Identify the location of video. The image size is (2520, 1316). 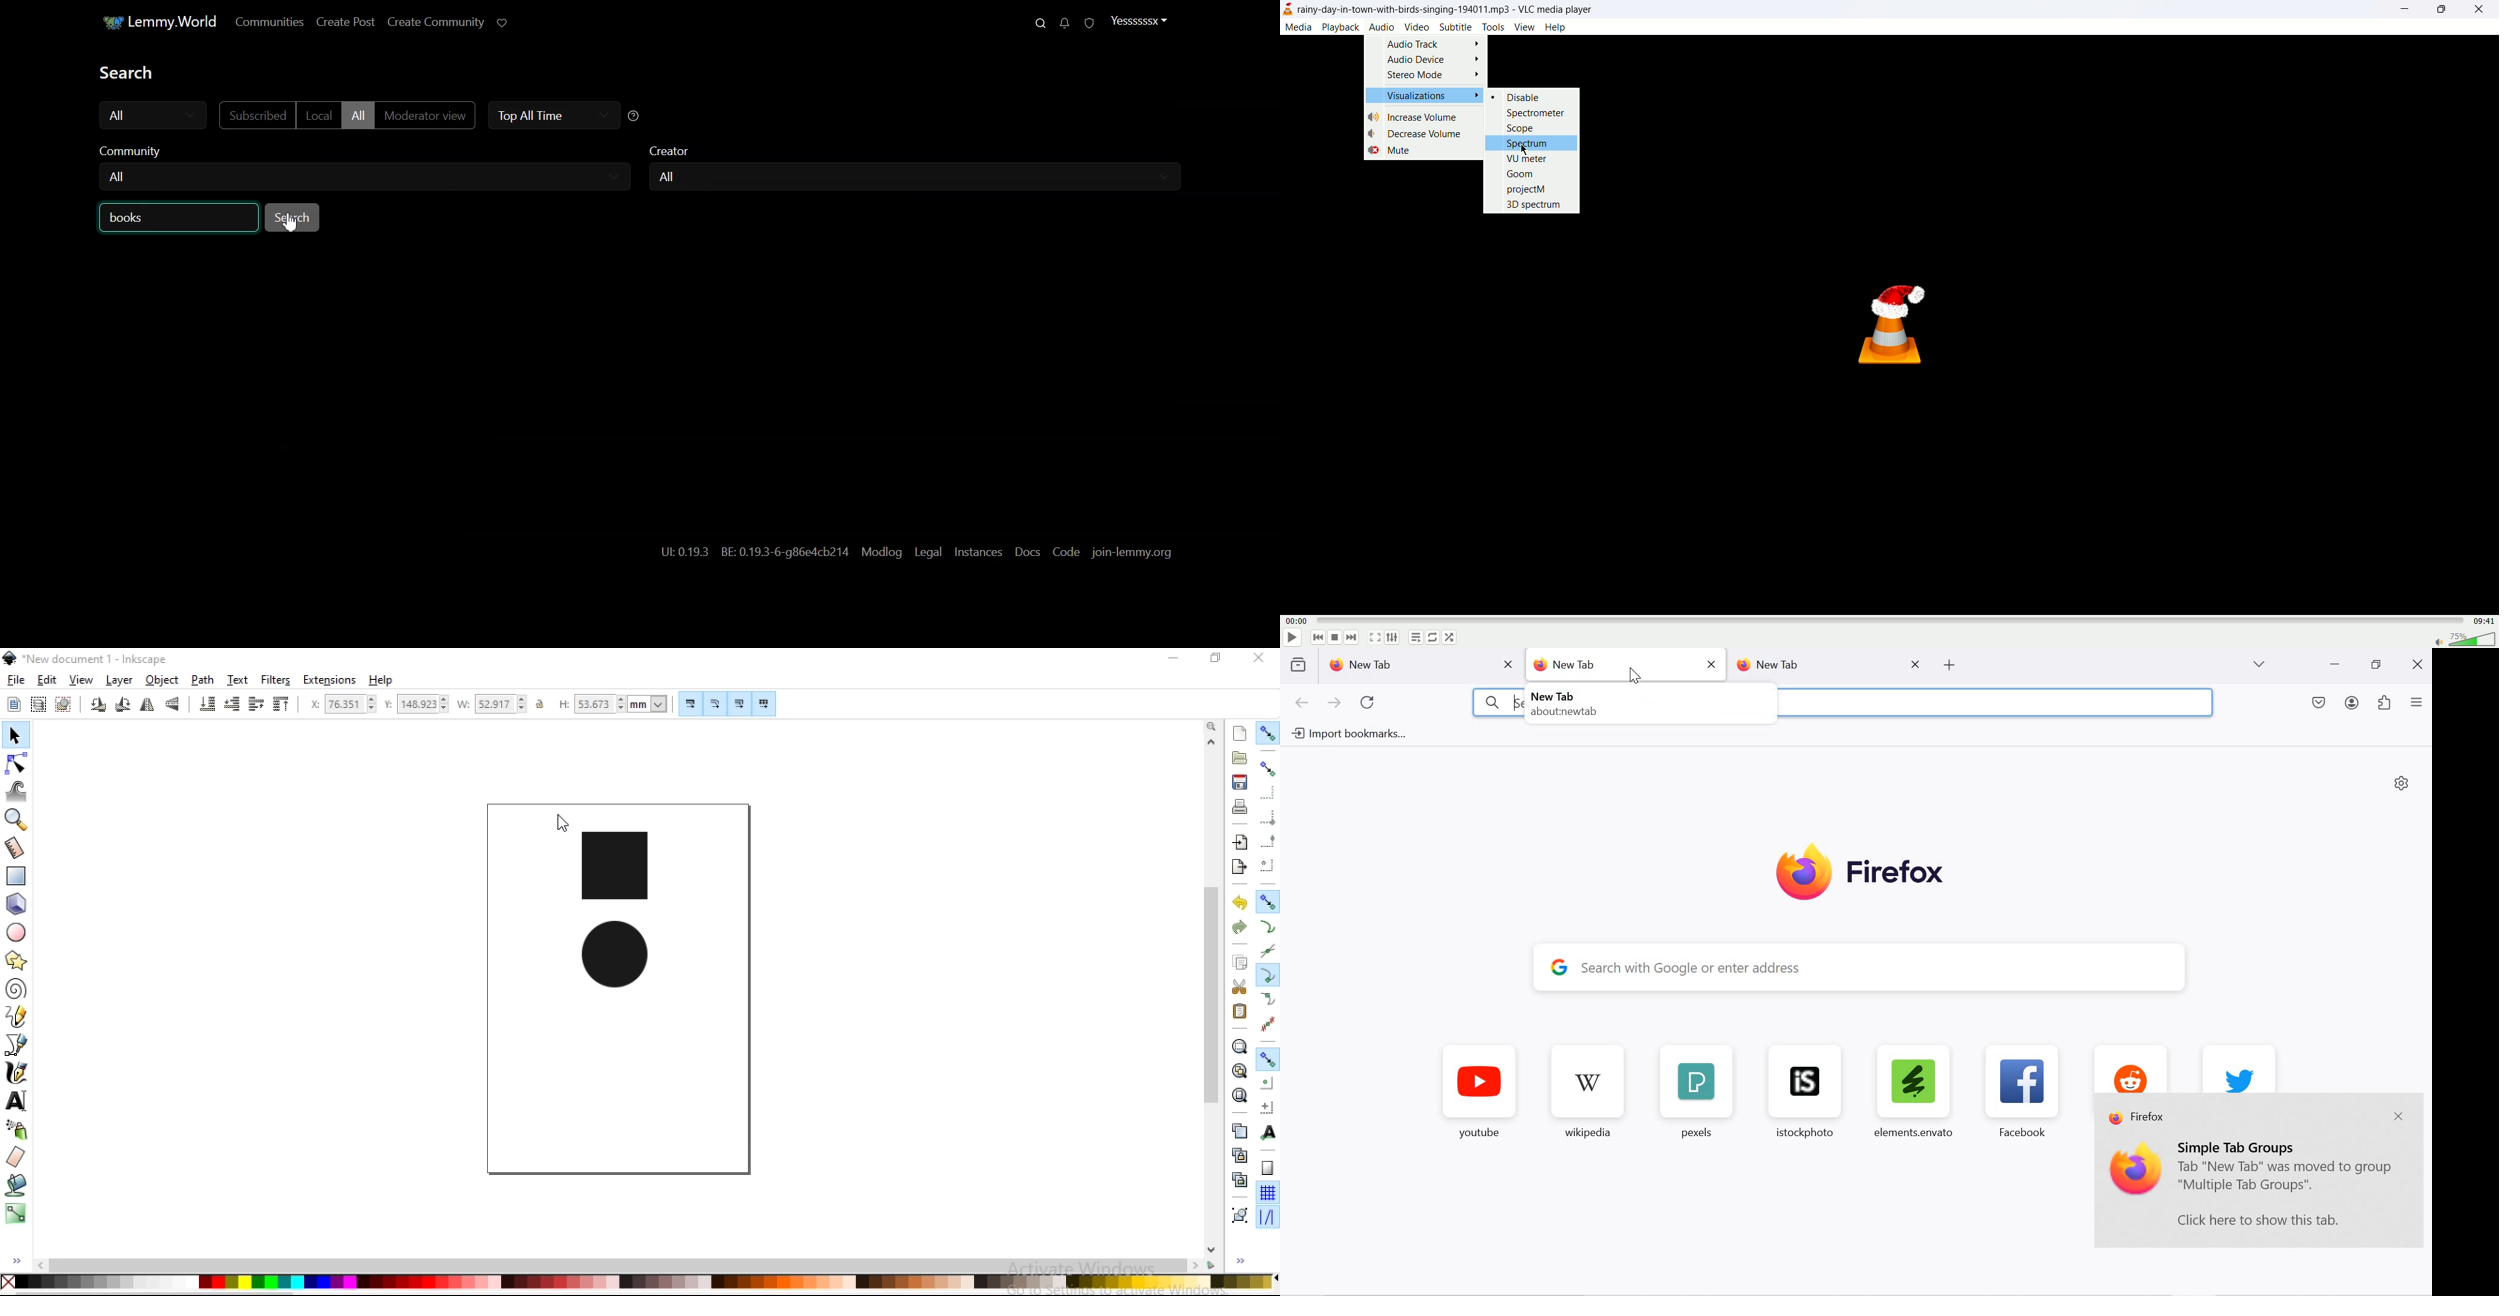
(1417, 27).